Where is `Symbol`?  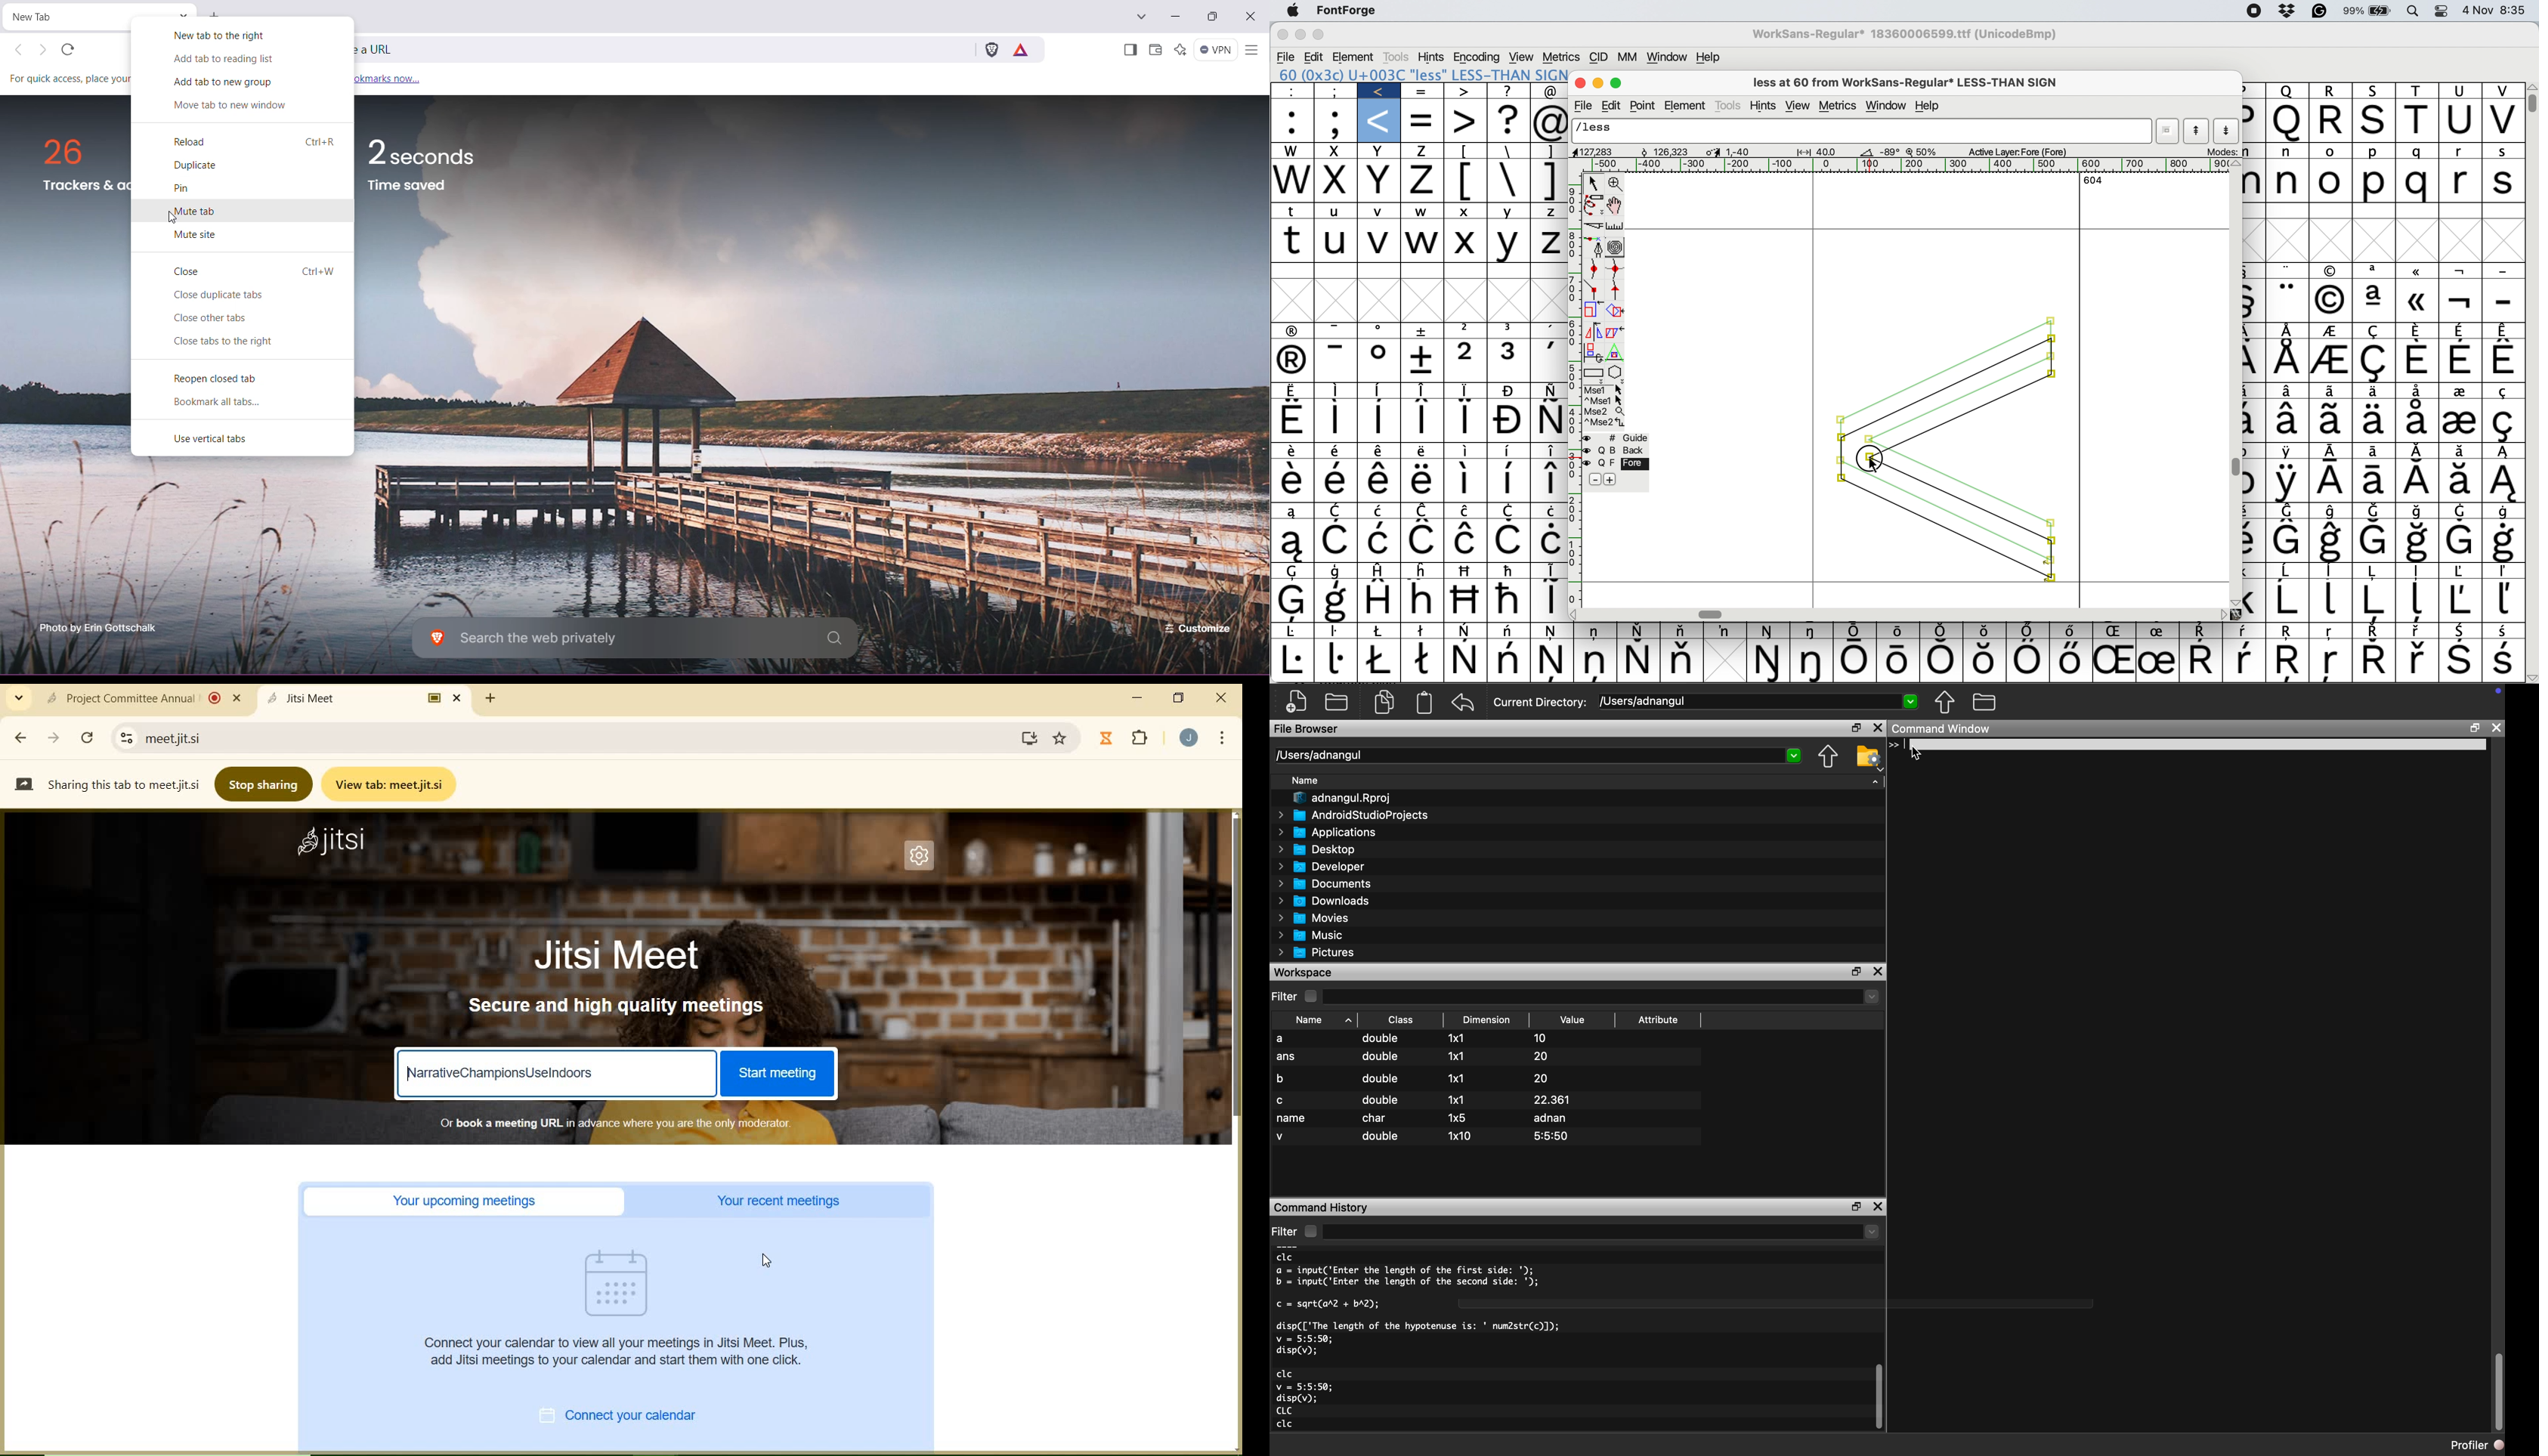
Symbol is located at coordinates (1509, 601).